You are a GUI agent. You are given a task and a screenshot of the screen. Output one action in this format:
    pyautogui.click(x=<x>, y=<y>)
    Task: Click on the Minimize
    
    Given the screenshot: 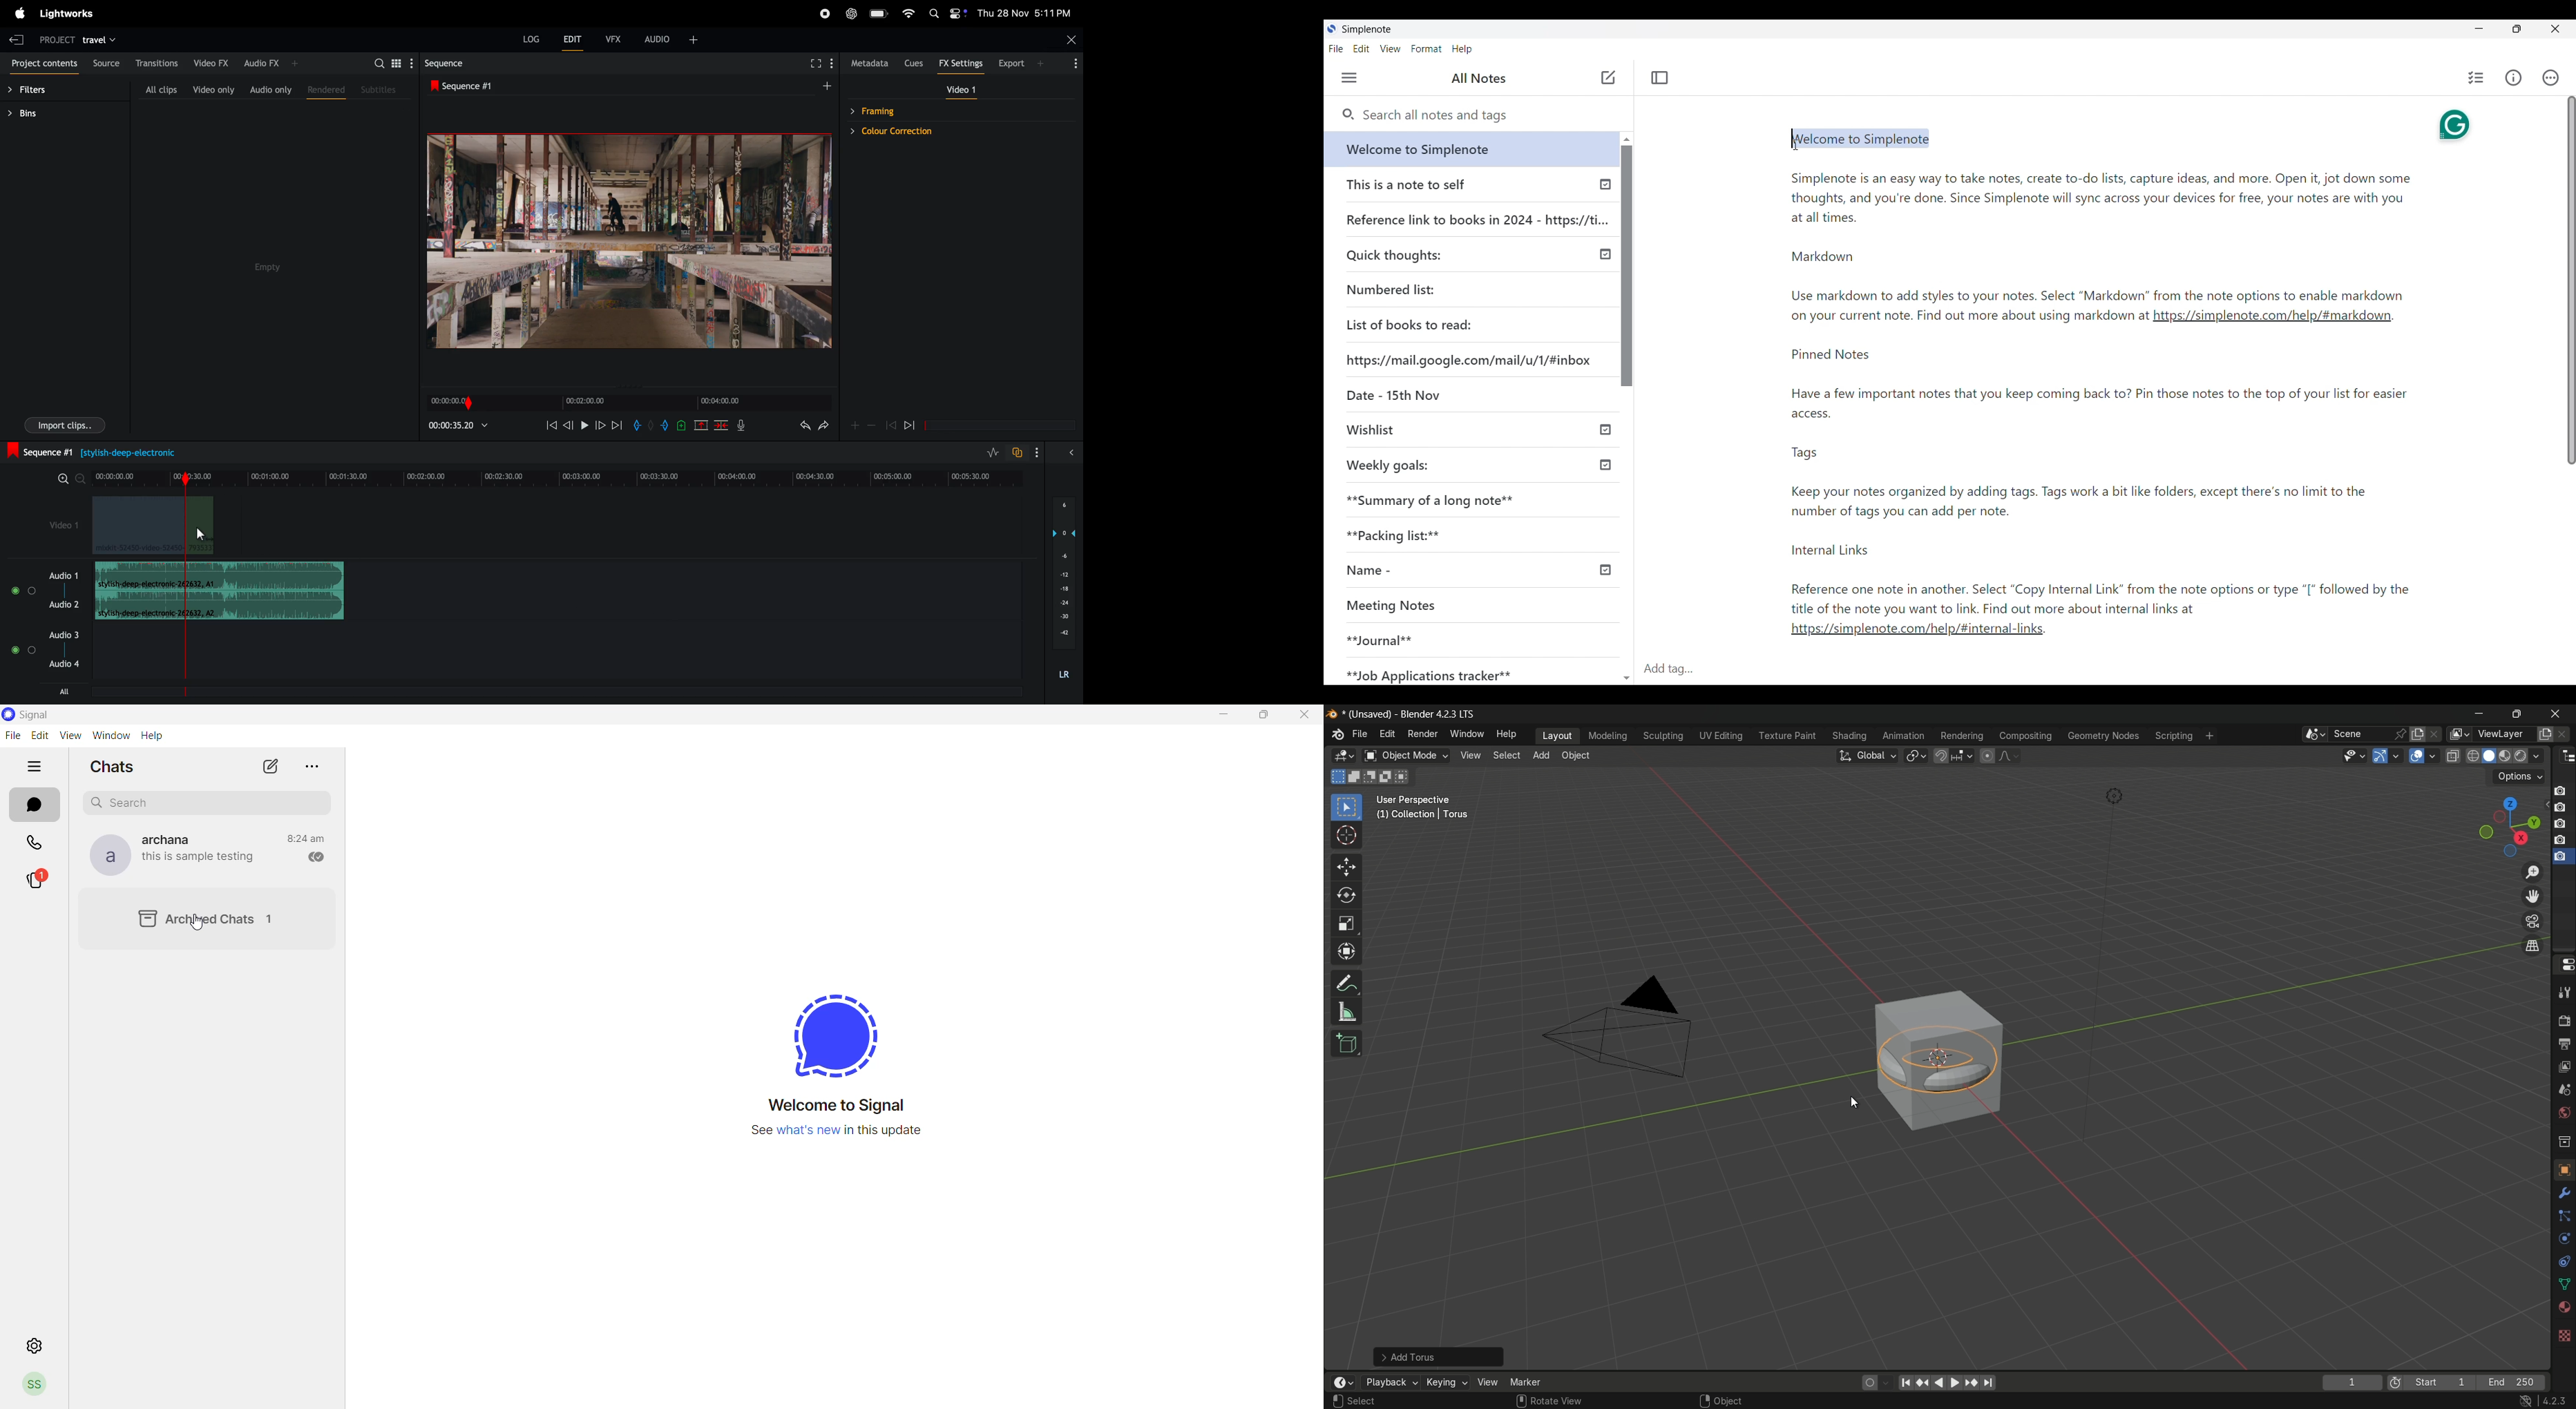 What is the action you would take?
    pyautogui.click(x=2479, y=29)
    